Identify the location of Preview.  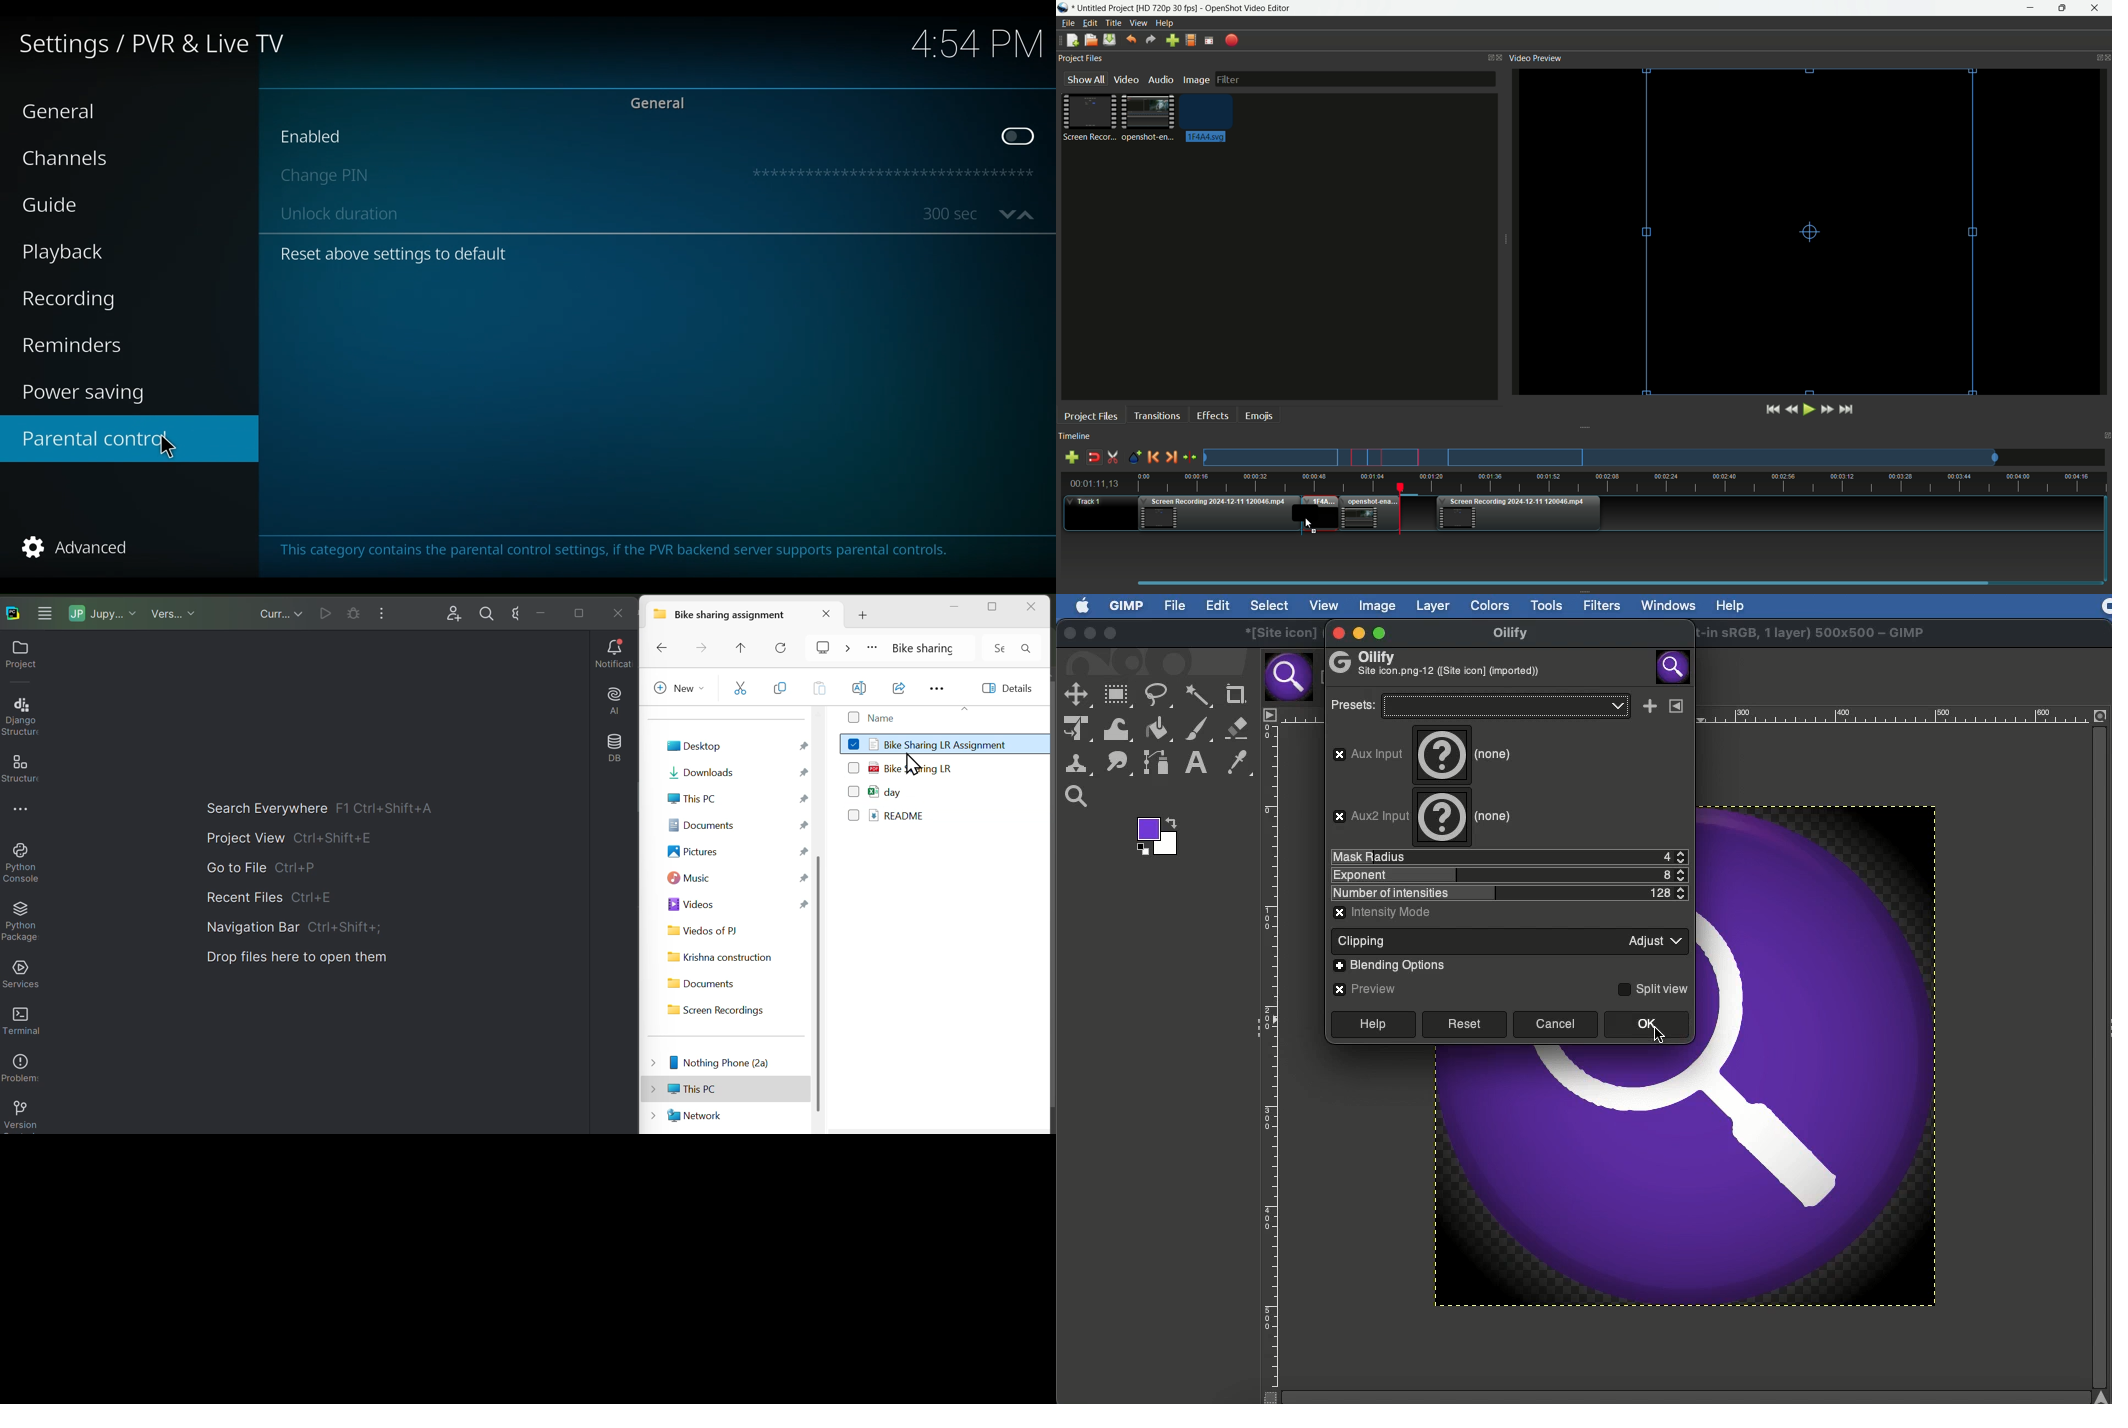
(1366, 990).